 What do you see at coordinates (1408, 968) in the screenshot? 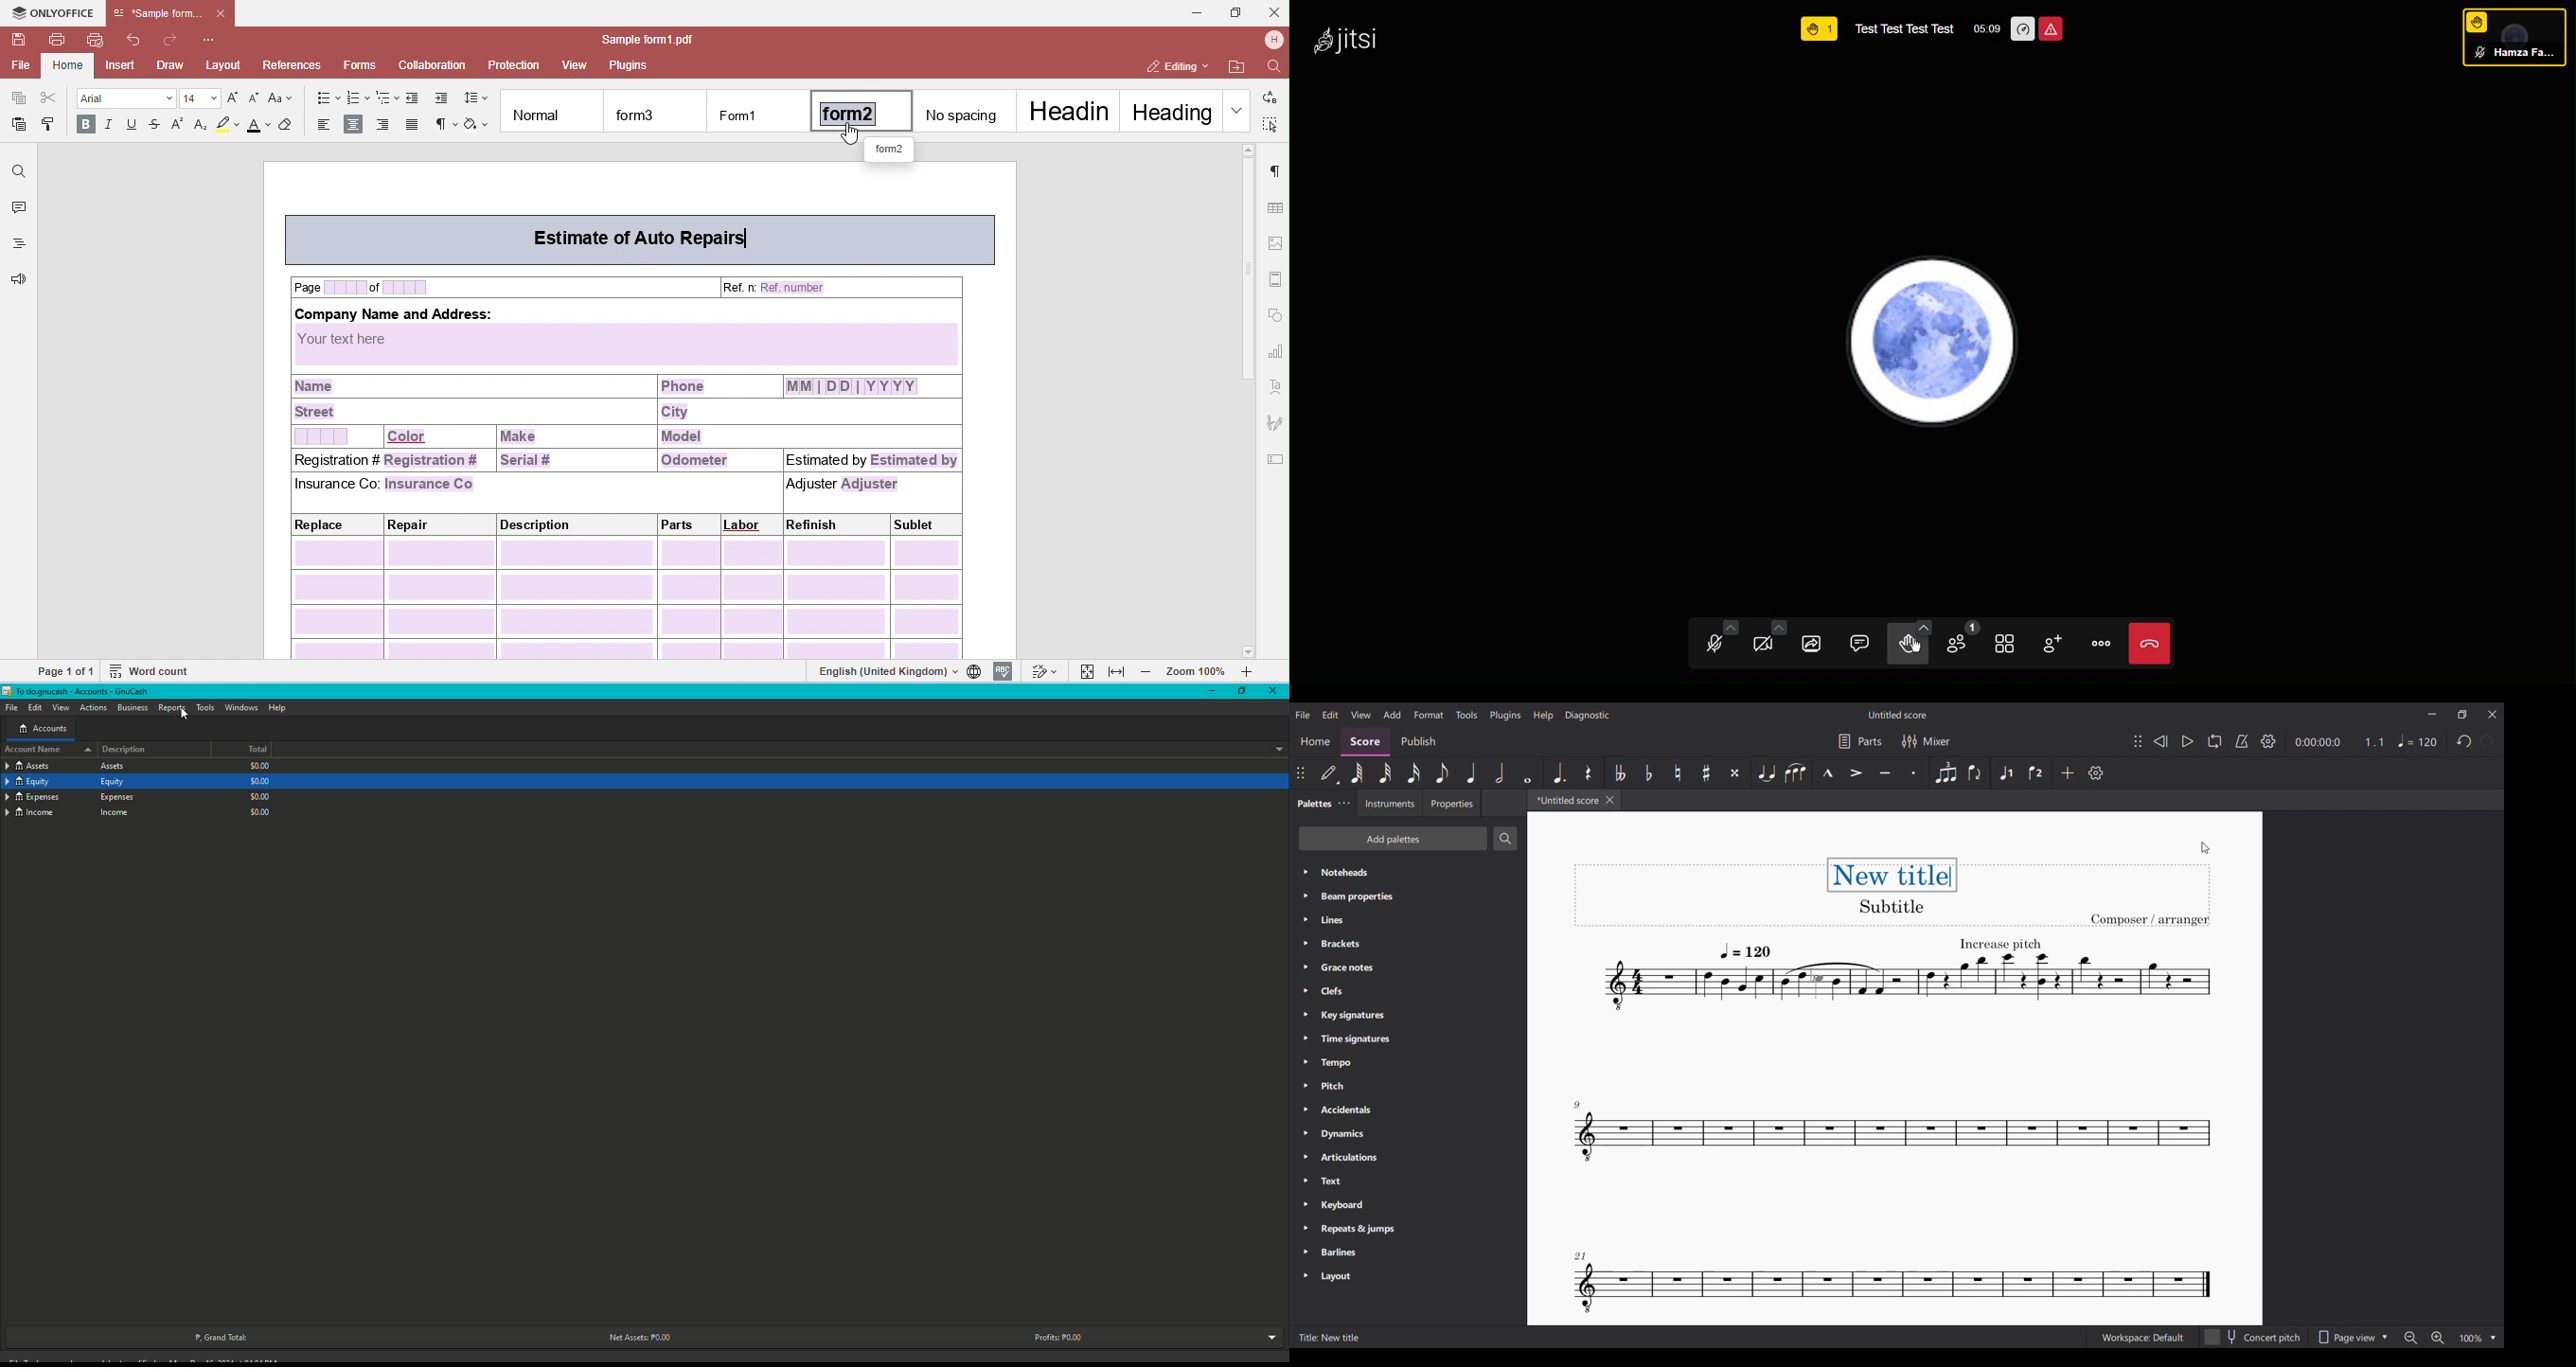
I see `Grace notes` at bounding box center [1408, 968].